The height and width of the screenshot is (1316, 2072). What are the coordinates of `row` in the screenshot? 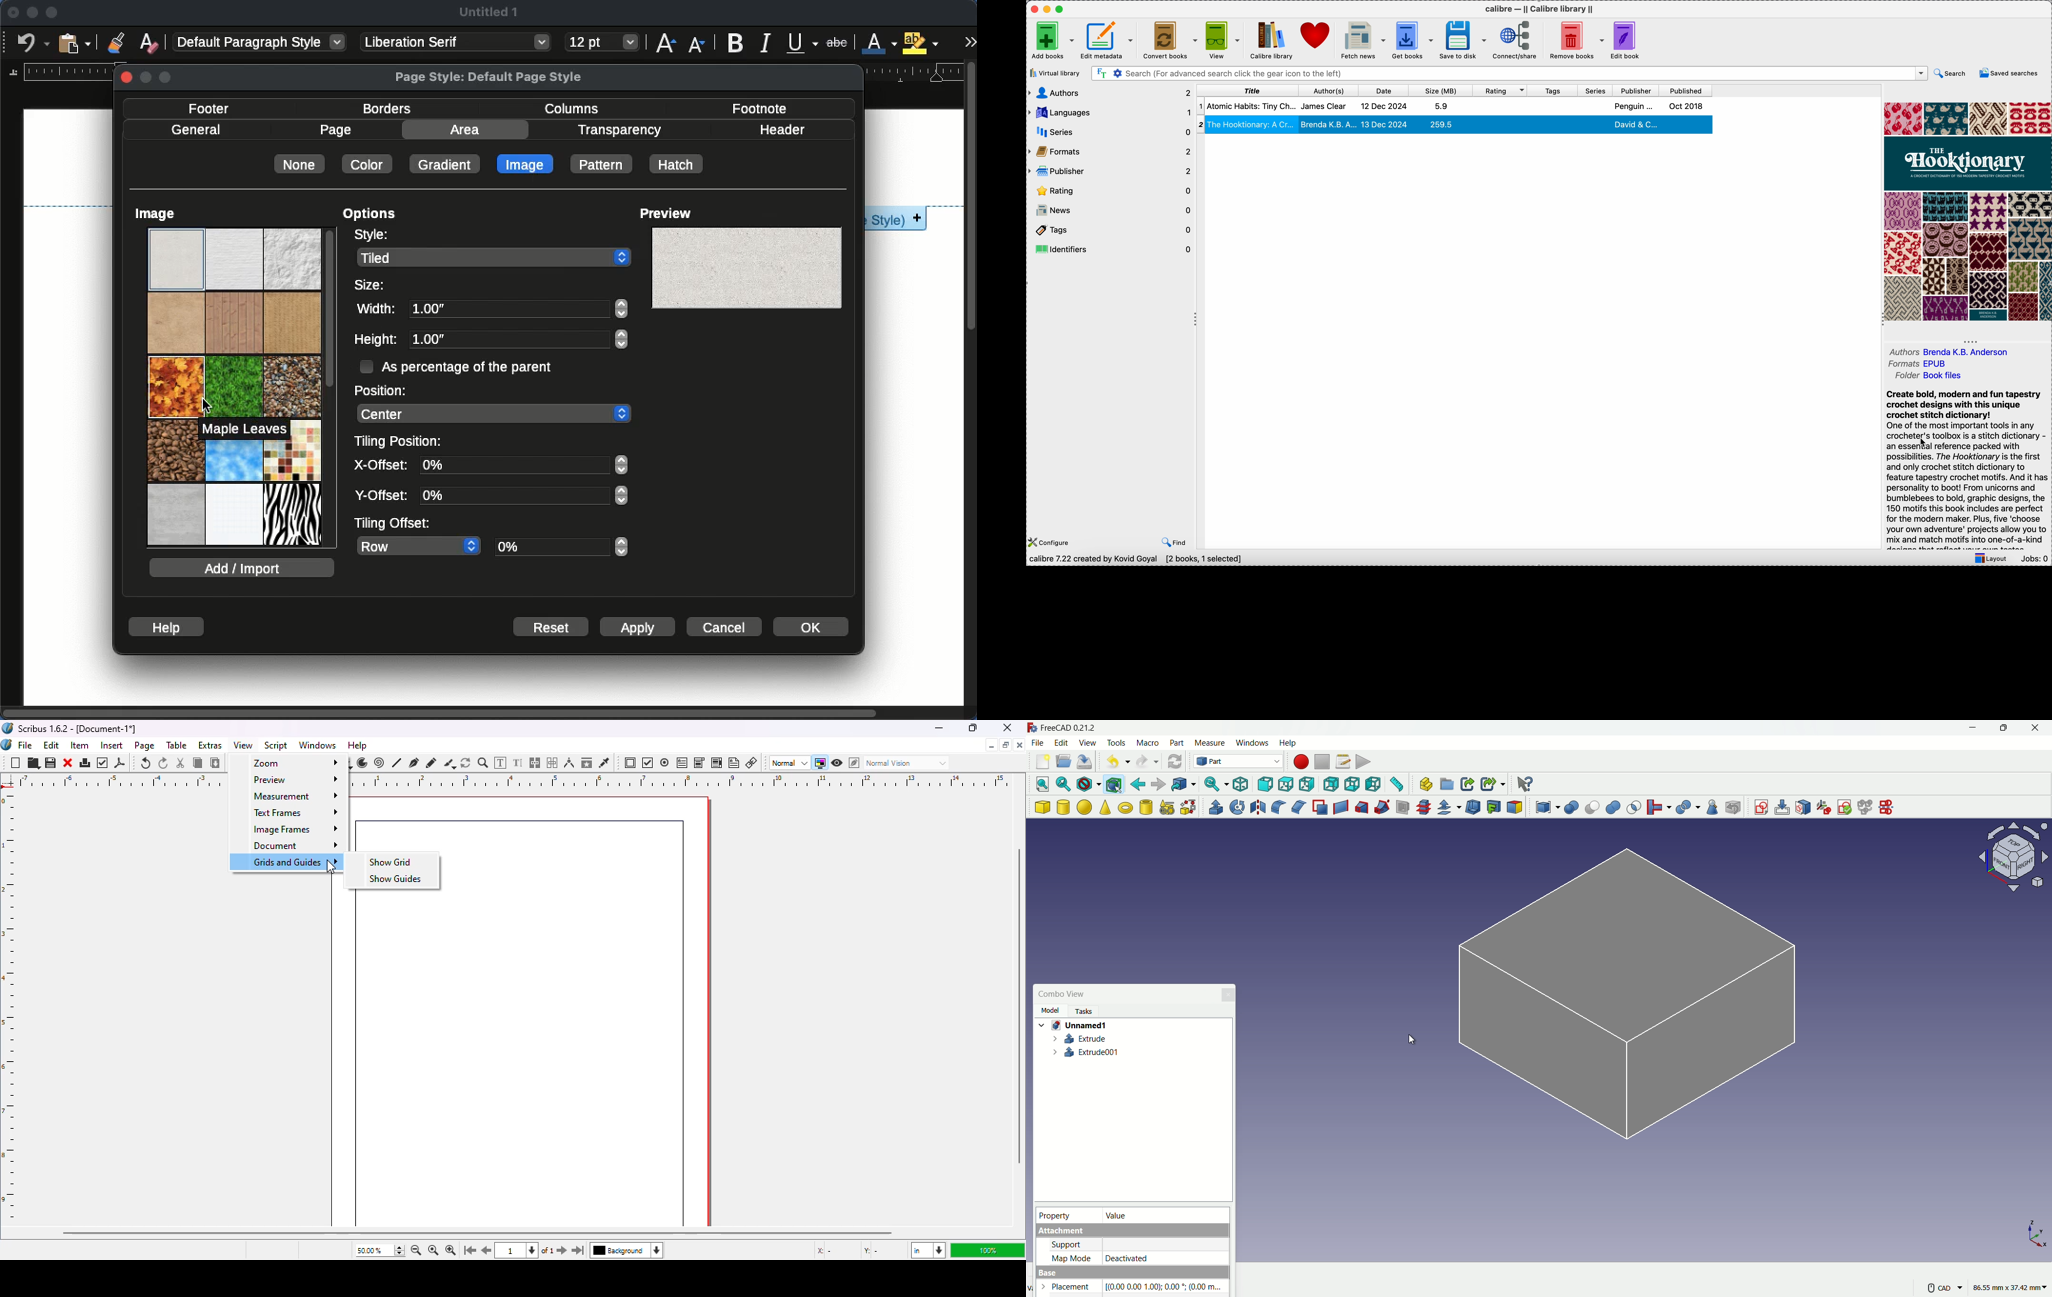 It's located at (419, 546).